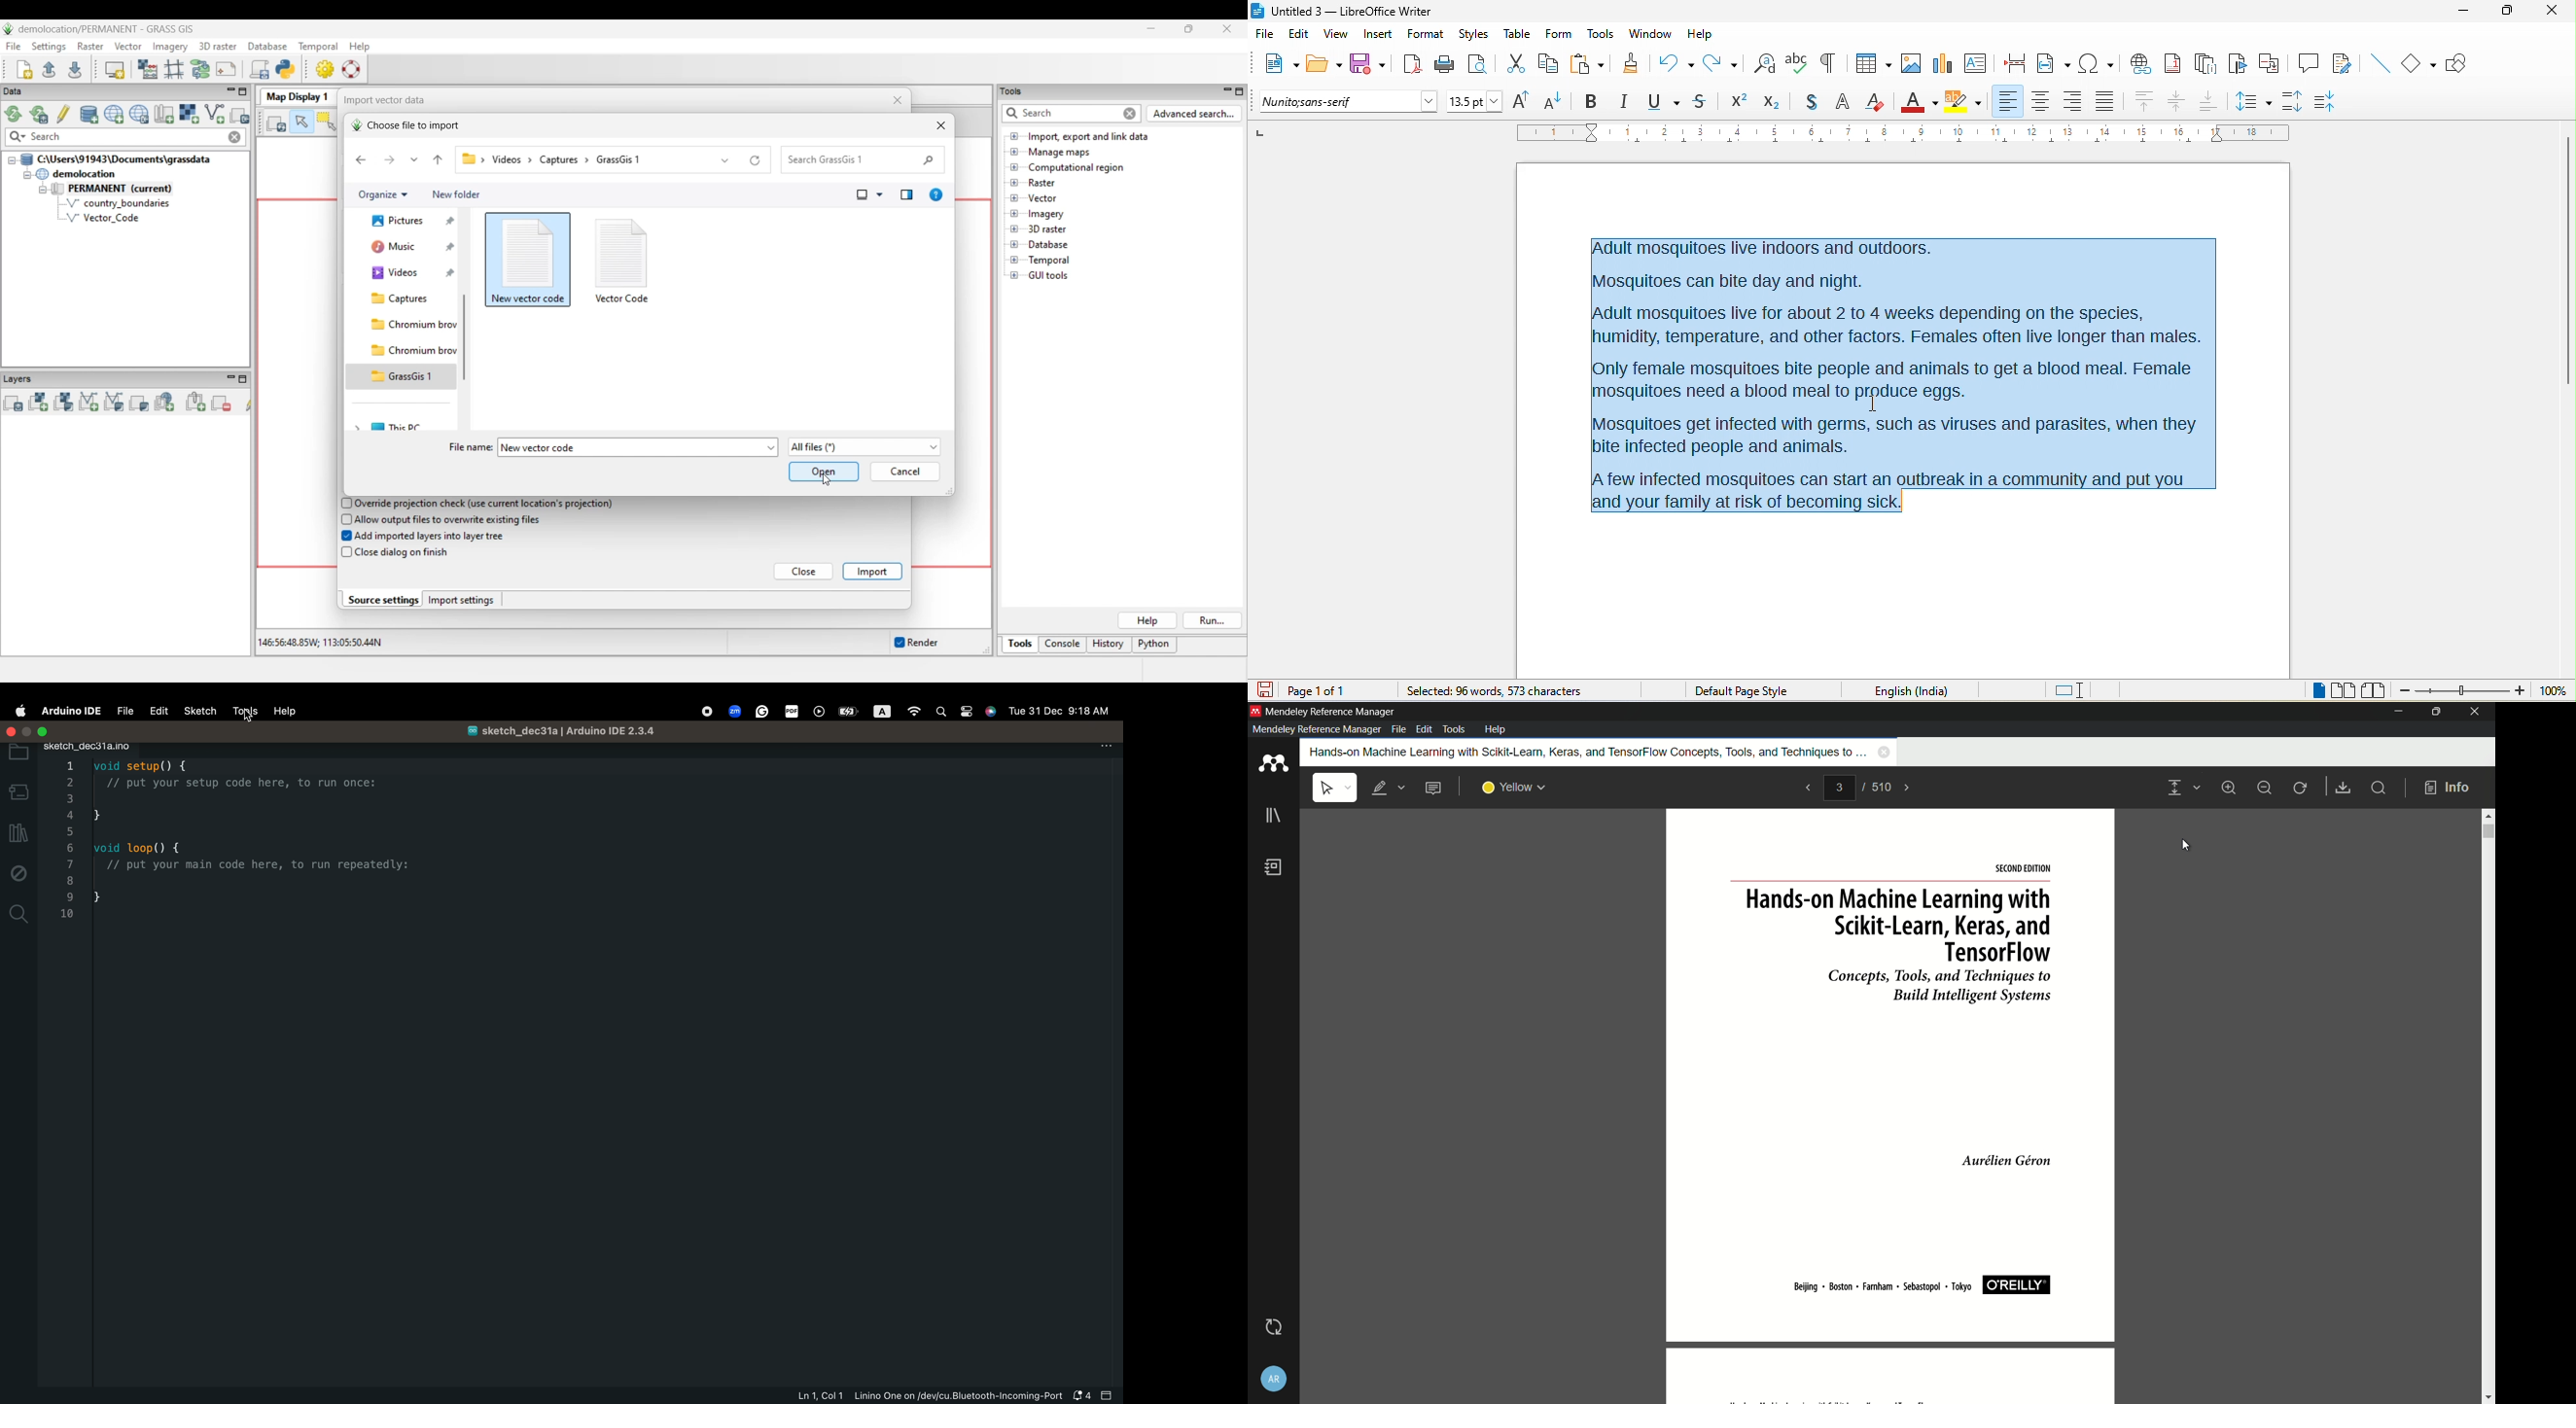 This screenshot has width=2576, height=1428. What do you see at coordinates (1107, 745) in the screenshot?
I see `More Menu` at bounding box center [1107, 745].